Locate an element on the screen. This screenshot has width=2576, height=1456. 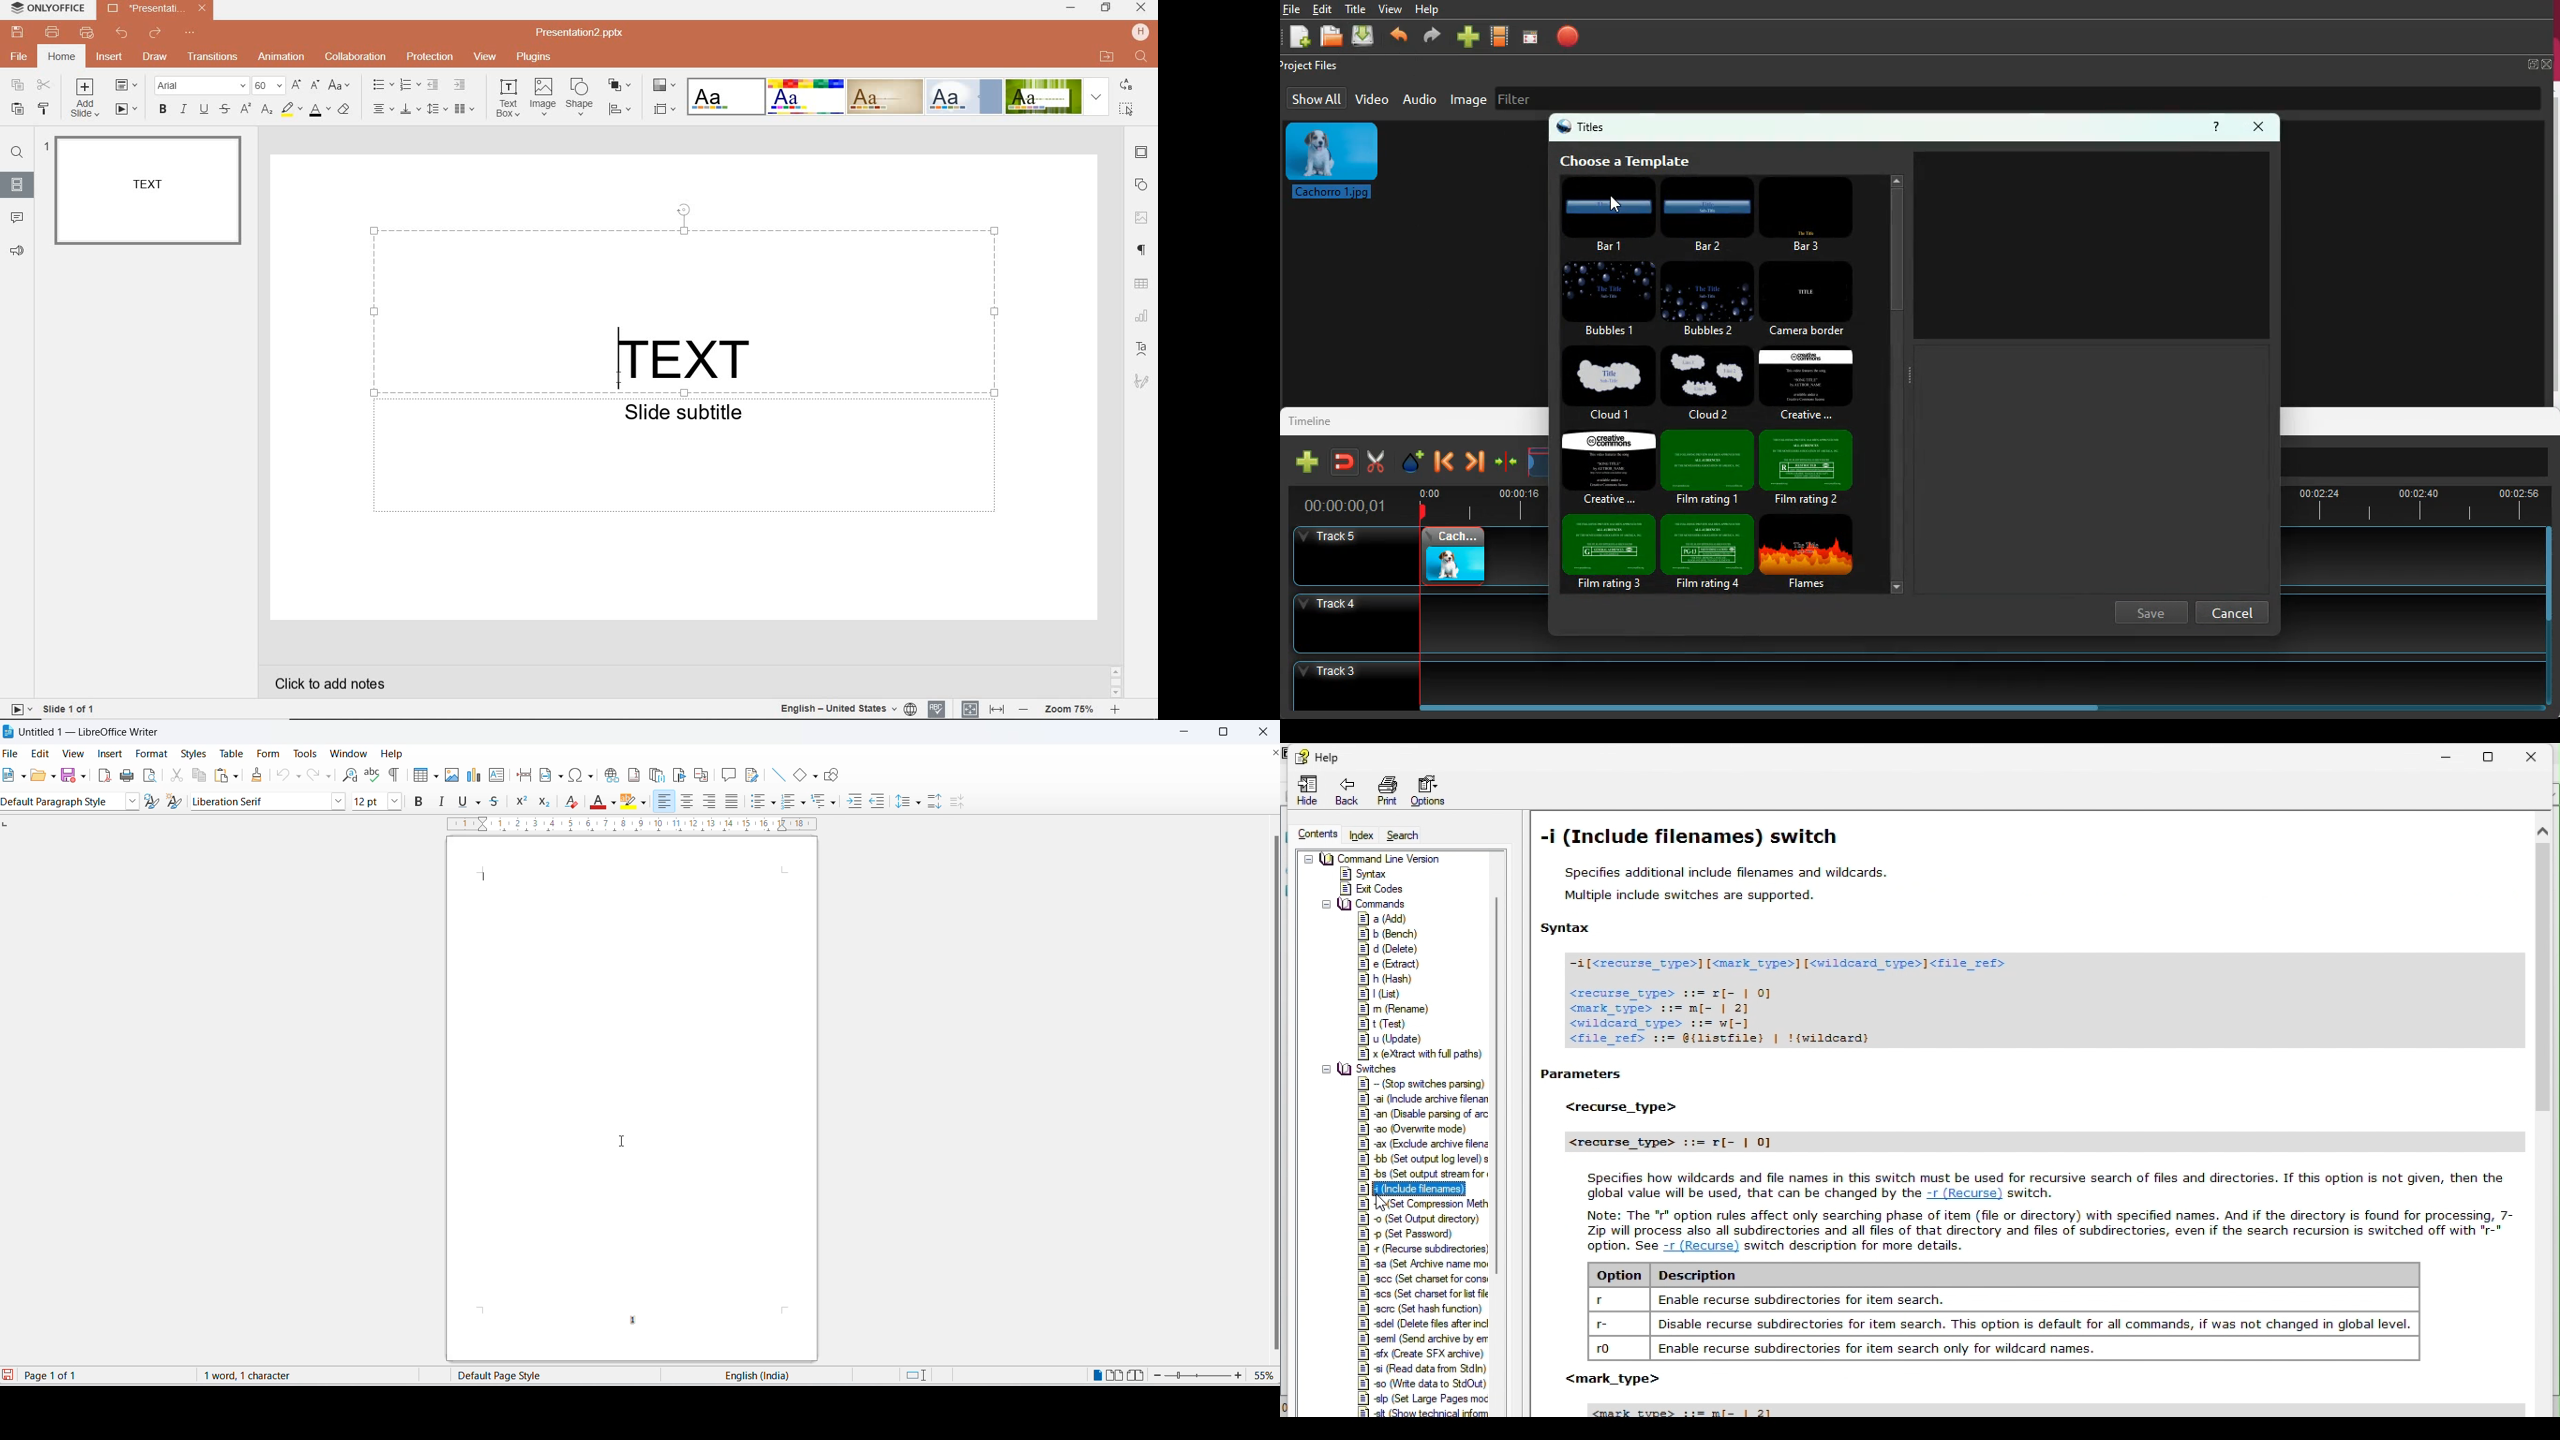
Set character set is located at coordinates (1424, 1278).